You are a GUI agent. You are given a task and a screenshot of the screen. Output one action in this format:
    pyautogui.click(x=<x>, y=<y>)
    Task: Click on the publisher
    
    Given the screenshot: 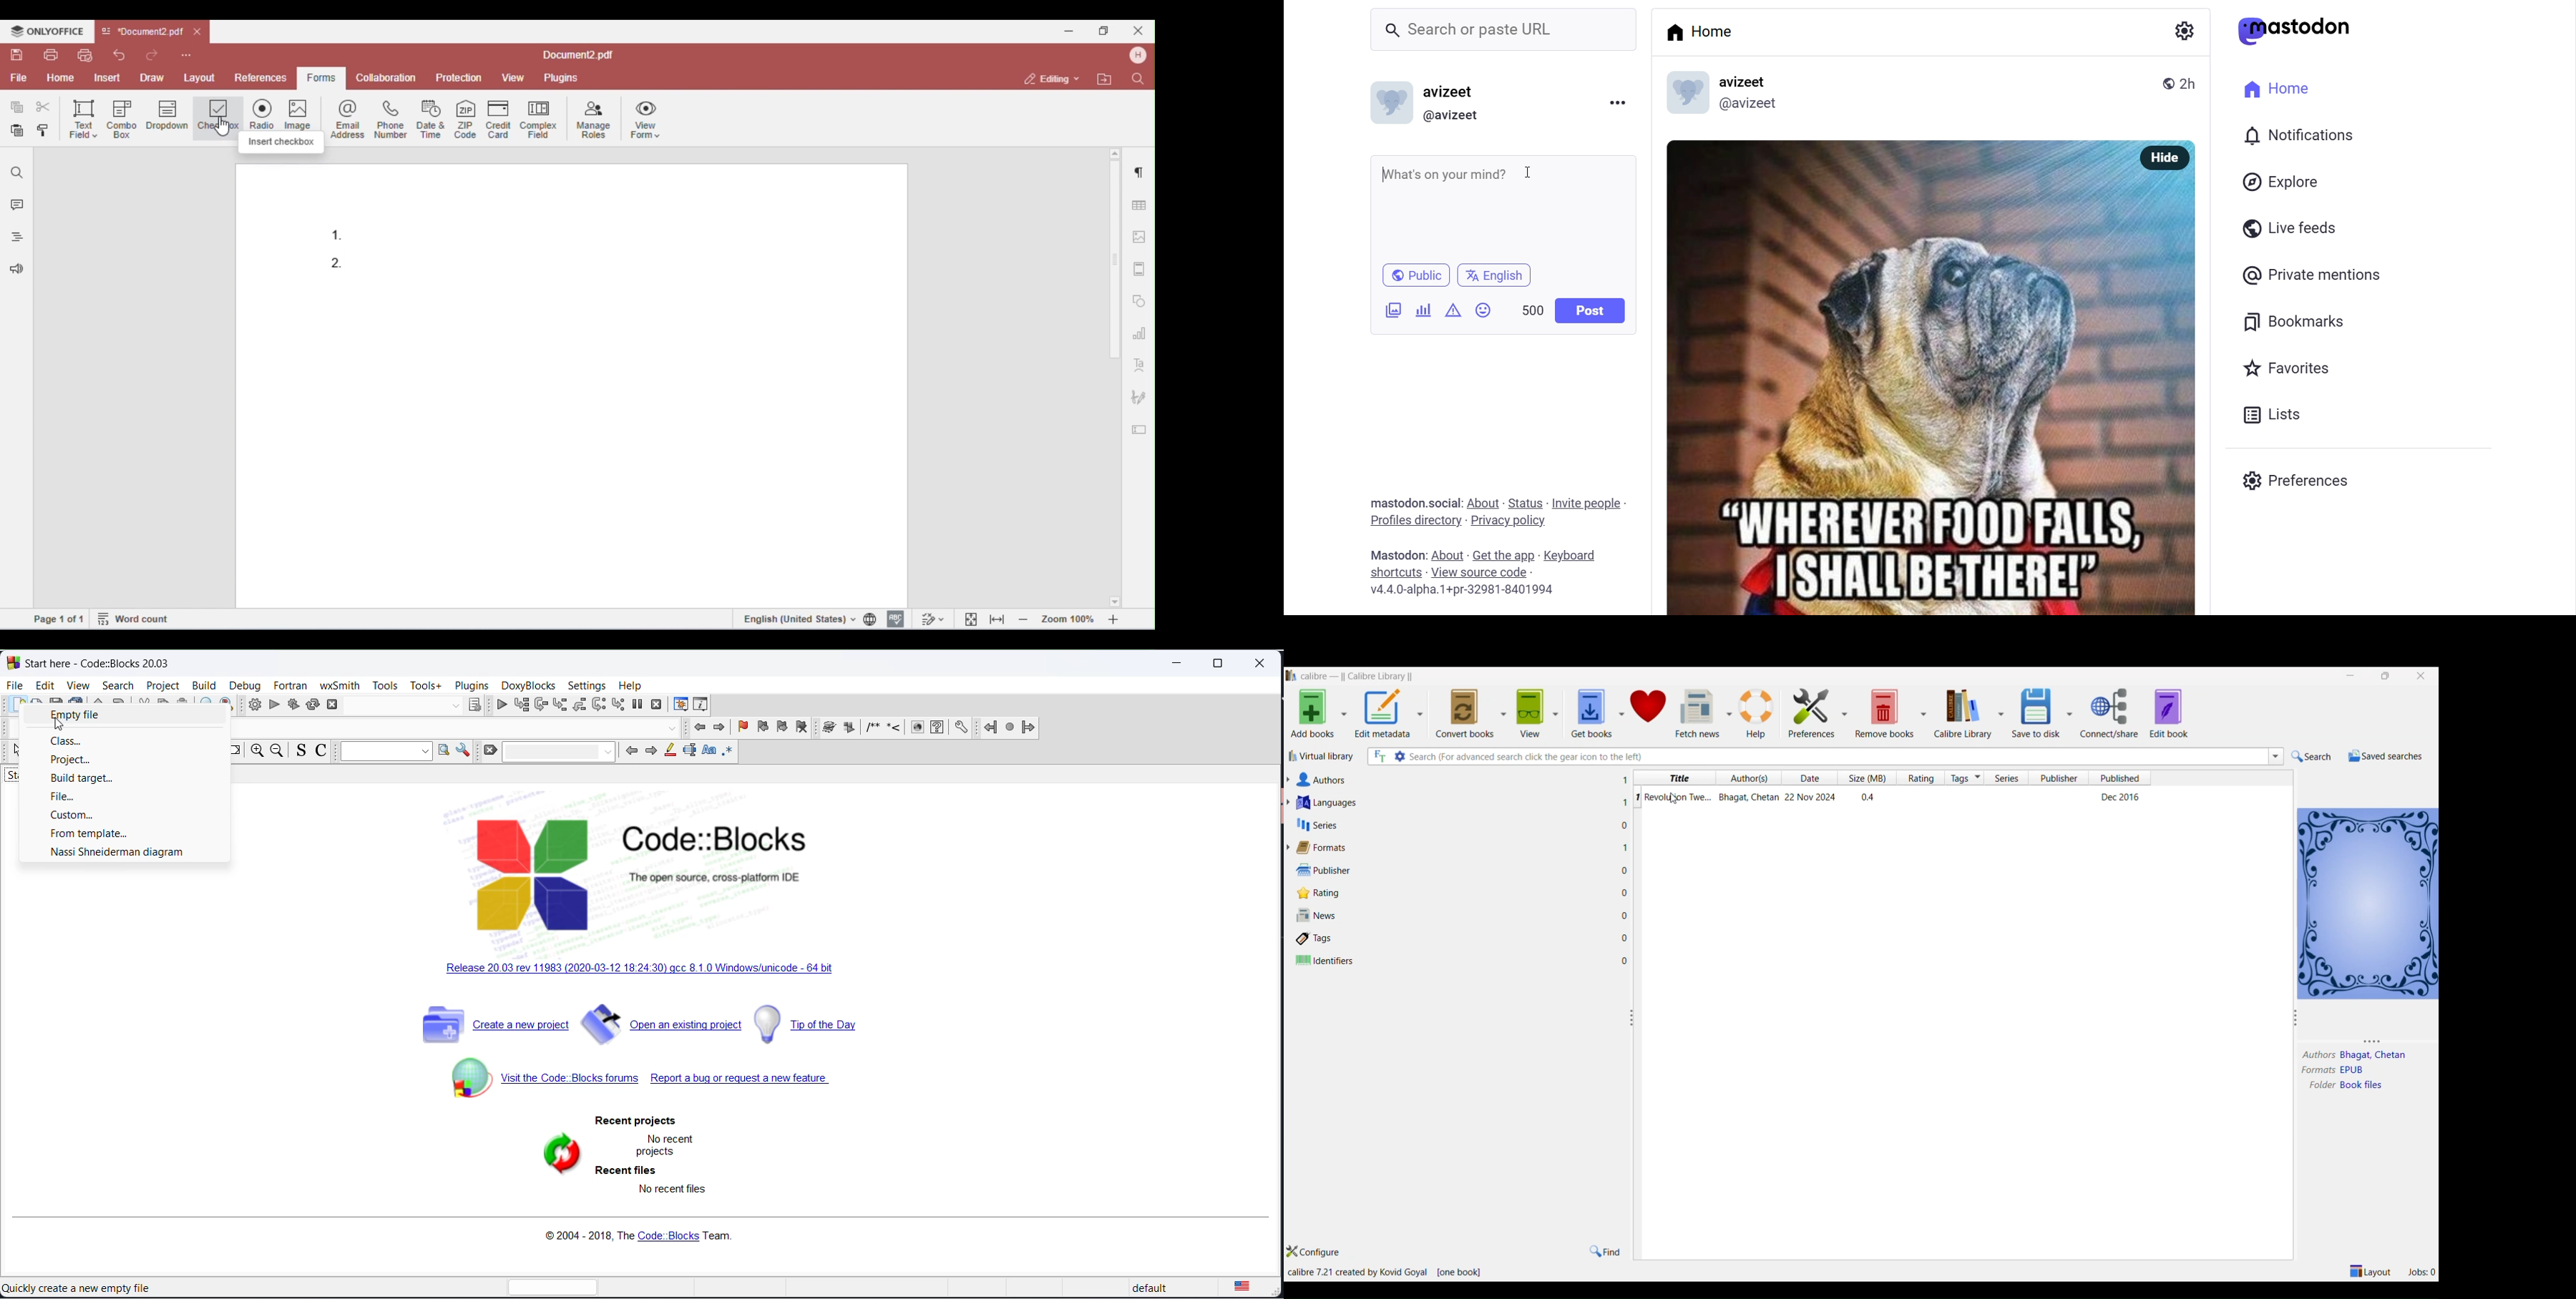 What is the action you would take?
    pyautogui.click(x=2060, y=778)
    